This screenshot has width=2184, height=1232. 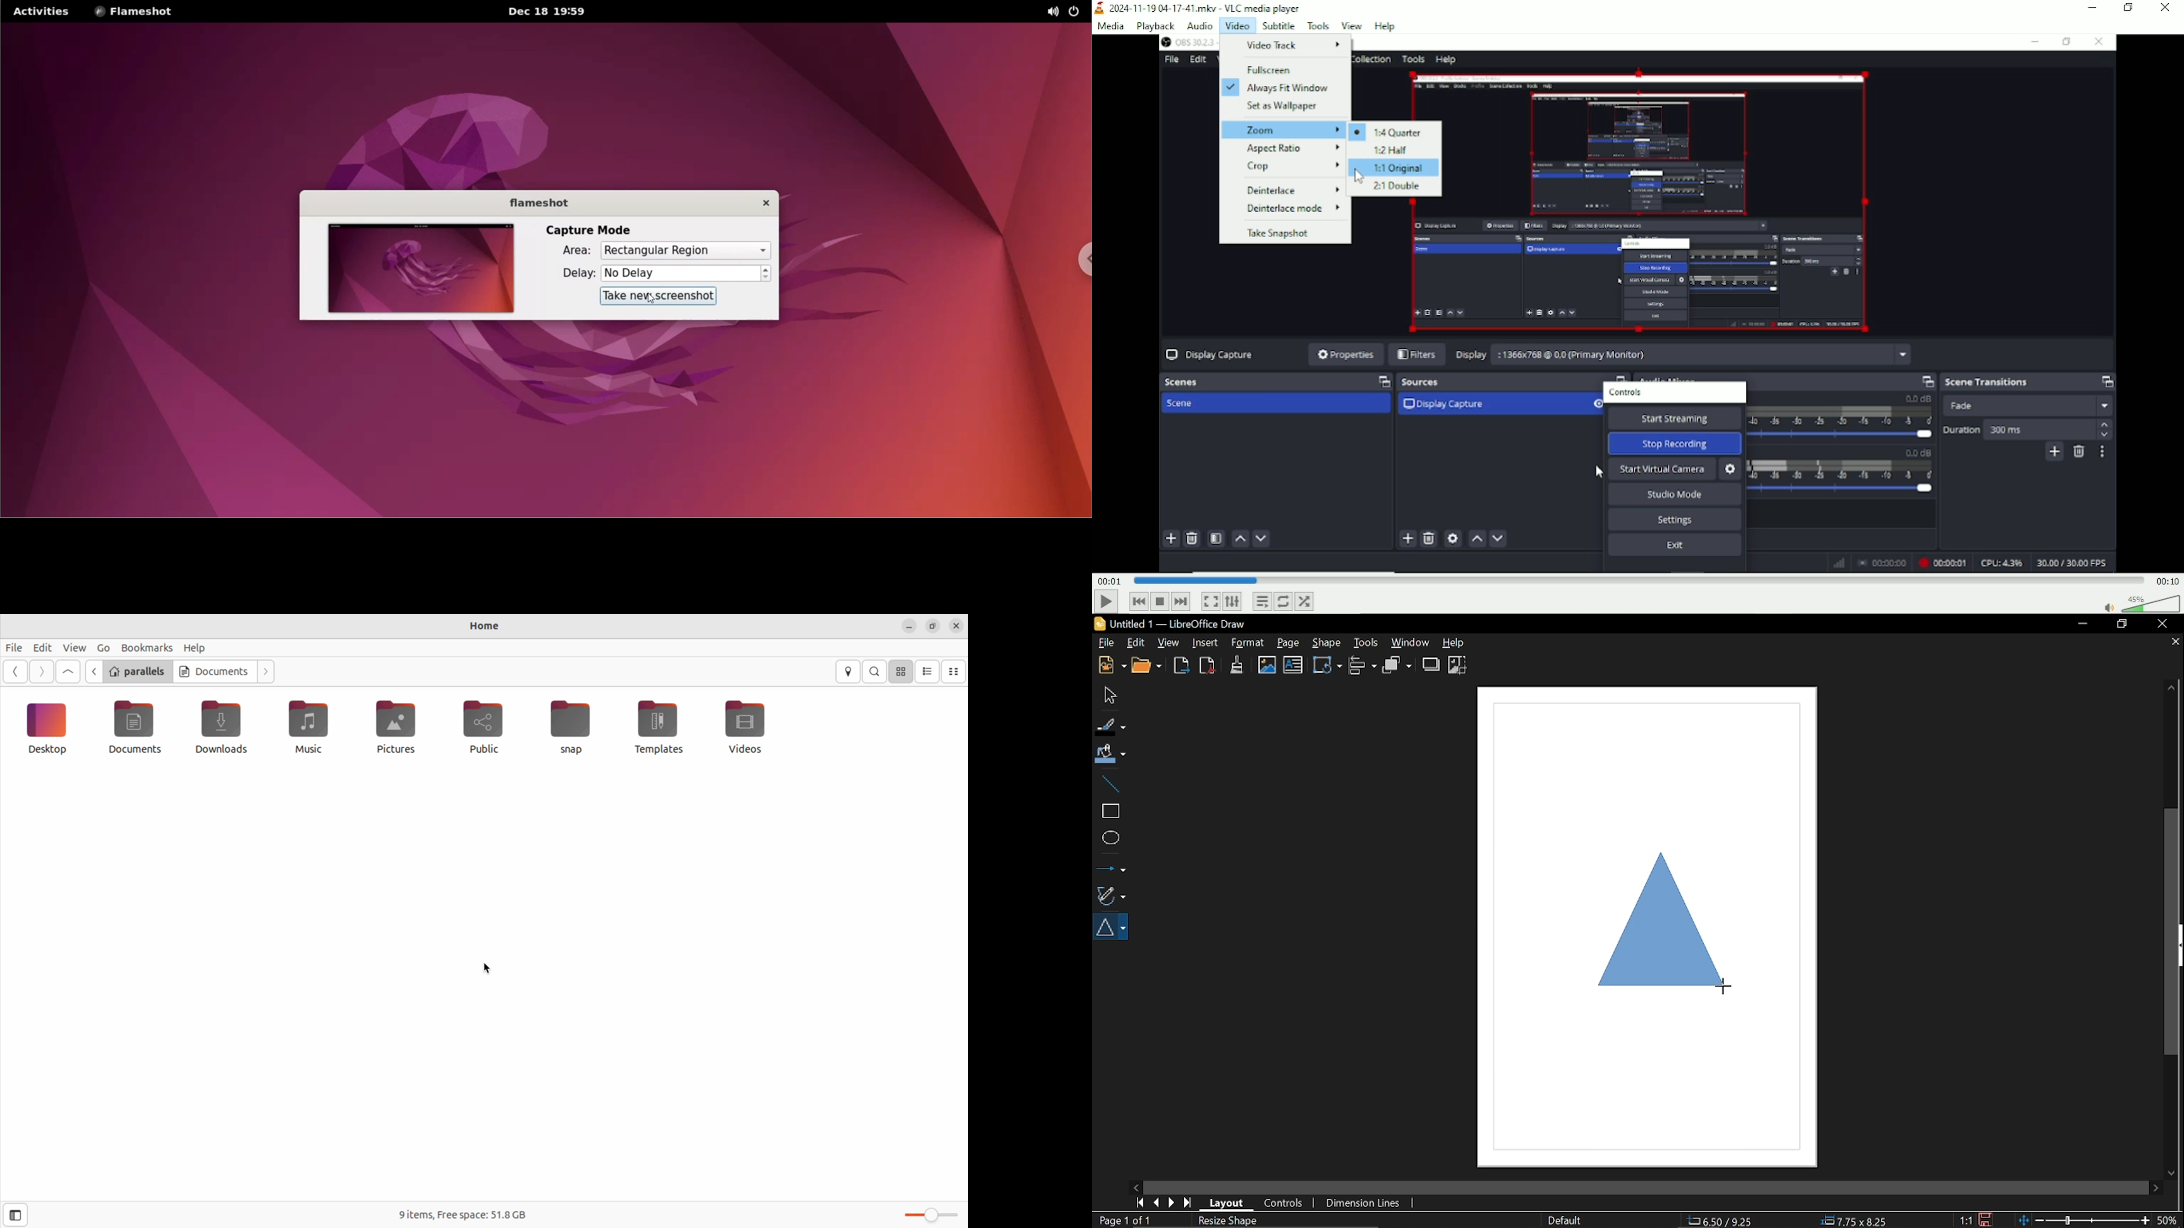 I want to click on Fill color, so click(x=1111, y=755).